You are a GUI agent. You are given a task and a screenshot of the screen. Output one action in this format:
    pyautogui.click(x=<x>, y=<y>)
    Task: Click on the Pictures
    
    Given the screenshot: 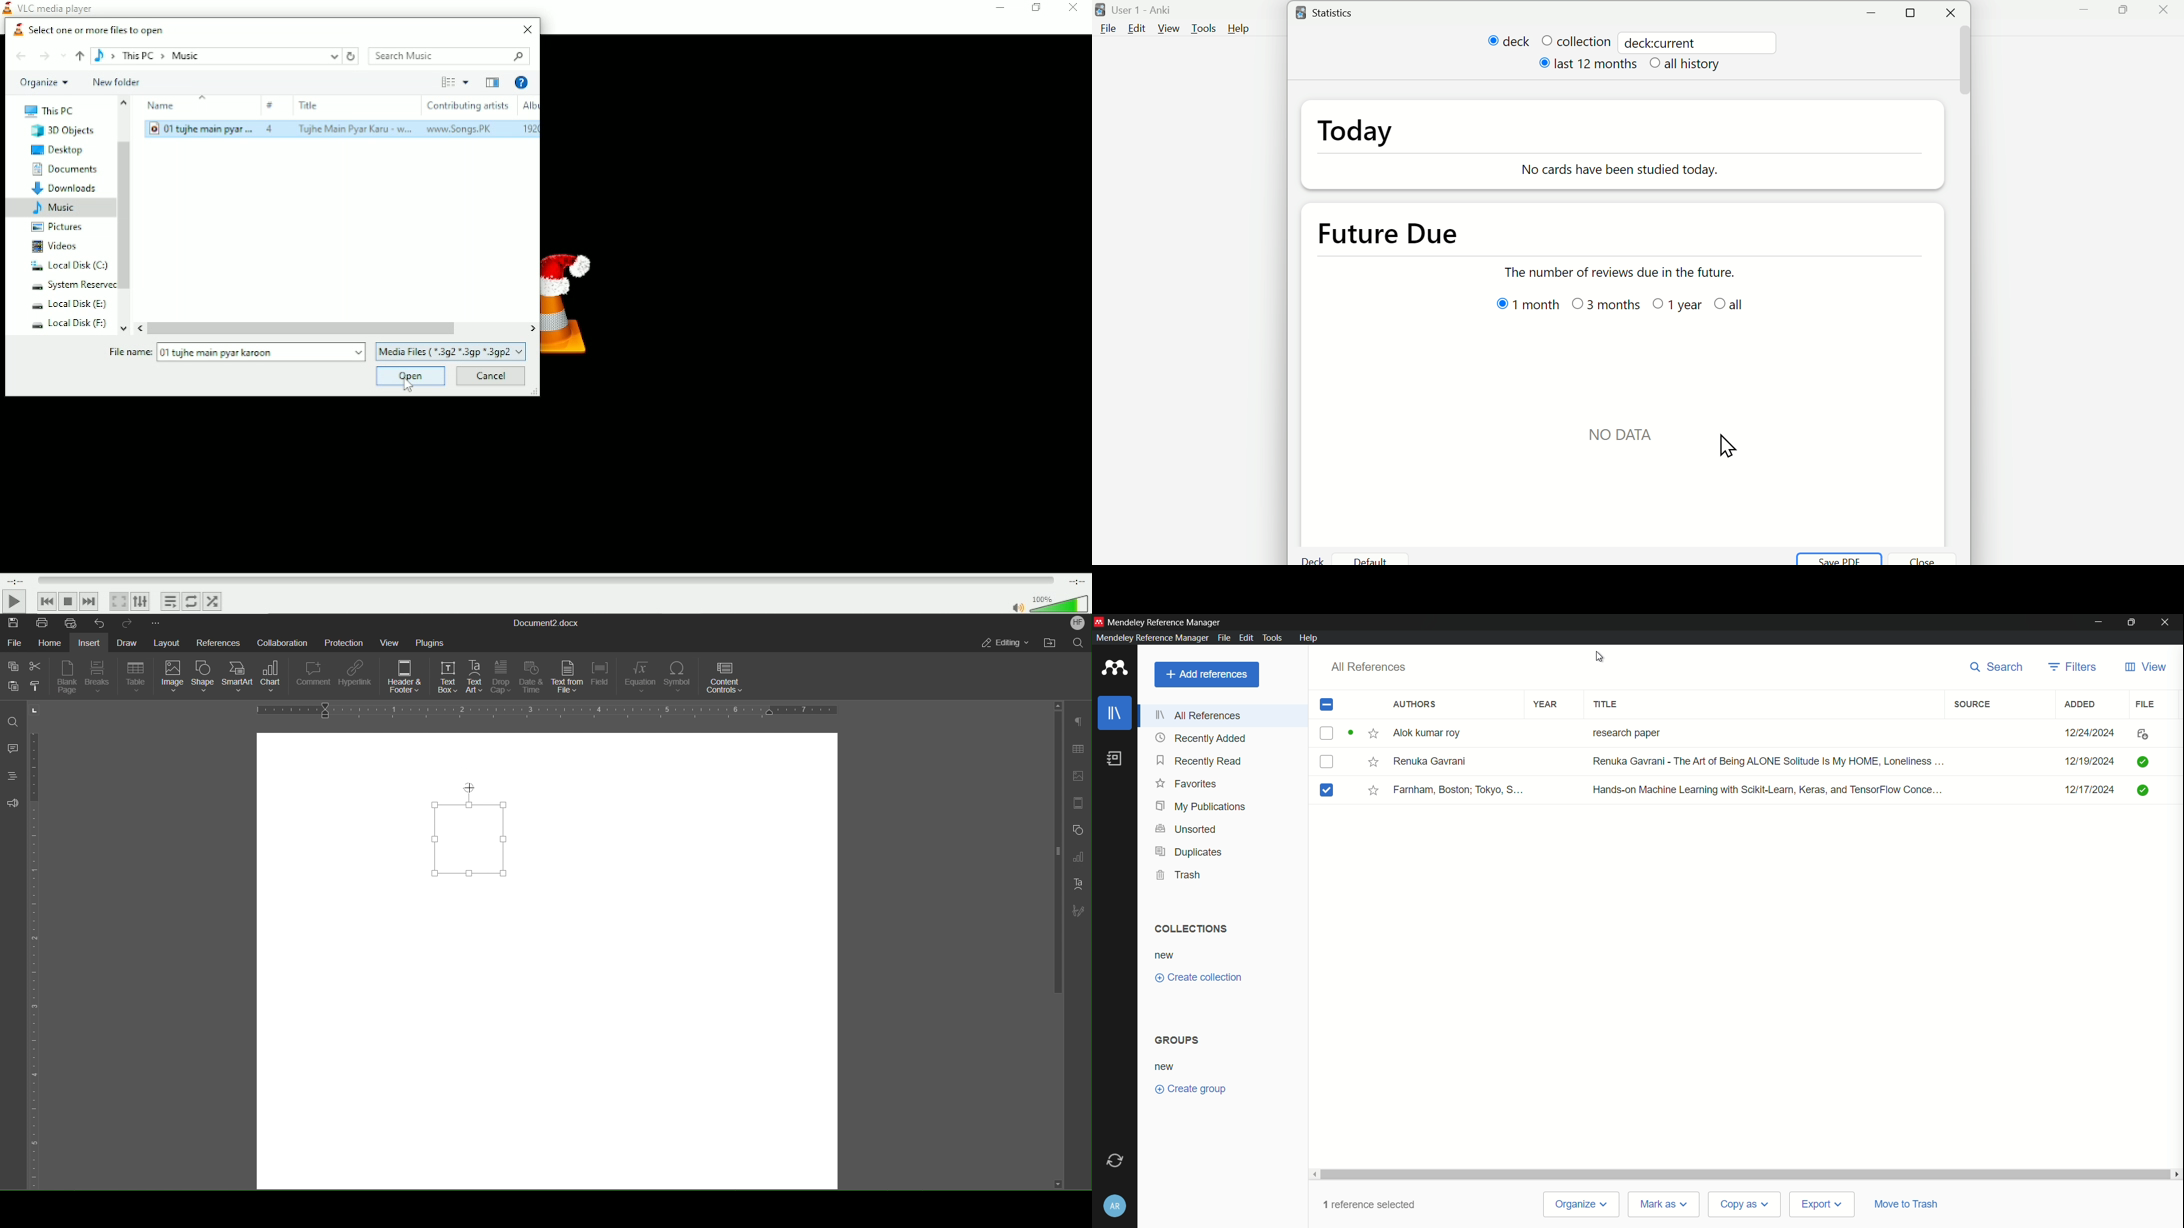 What is the action you would take?
    pyautogui.click(x=58, y=227)
    